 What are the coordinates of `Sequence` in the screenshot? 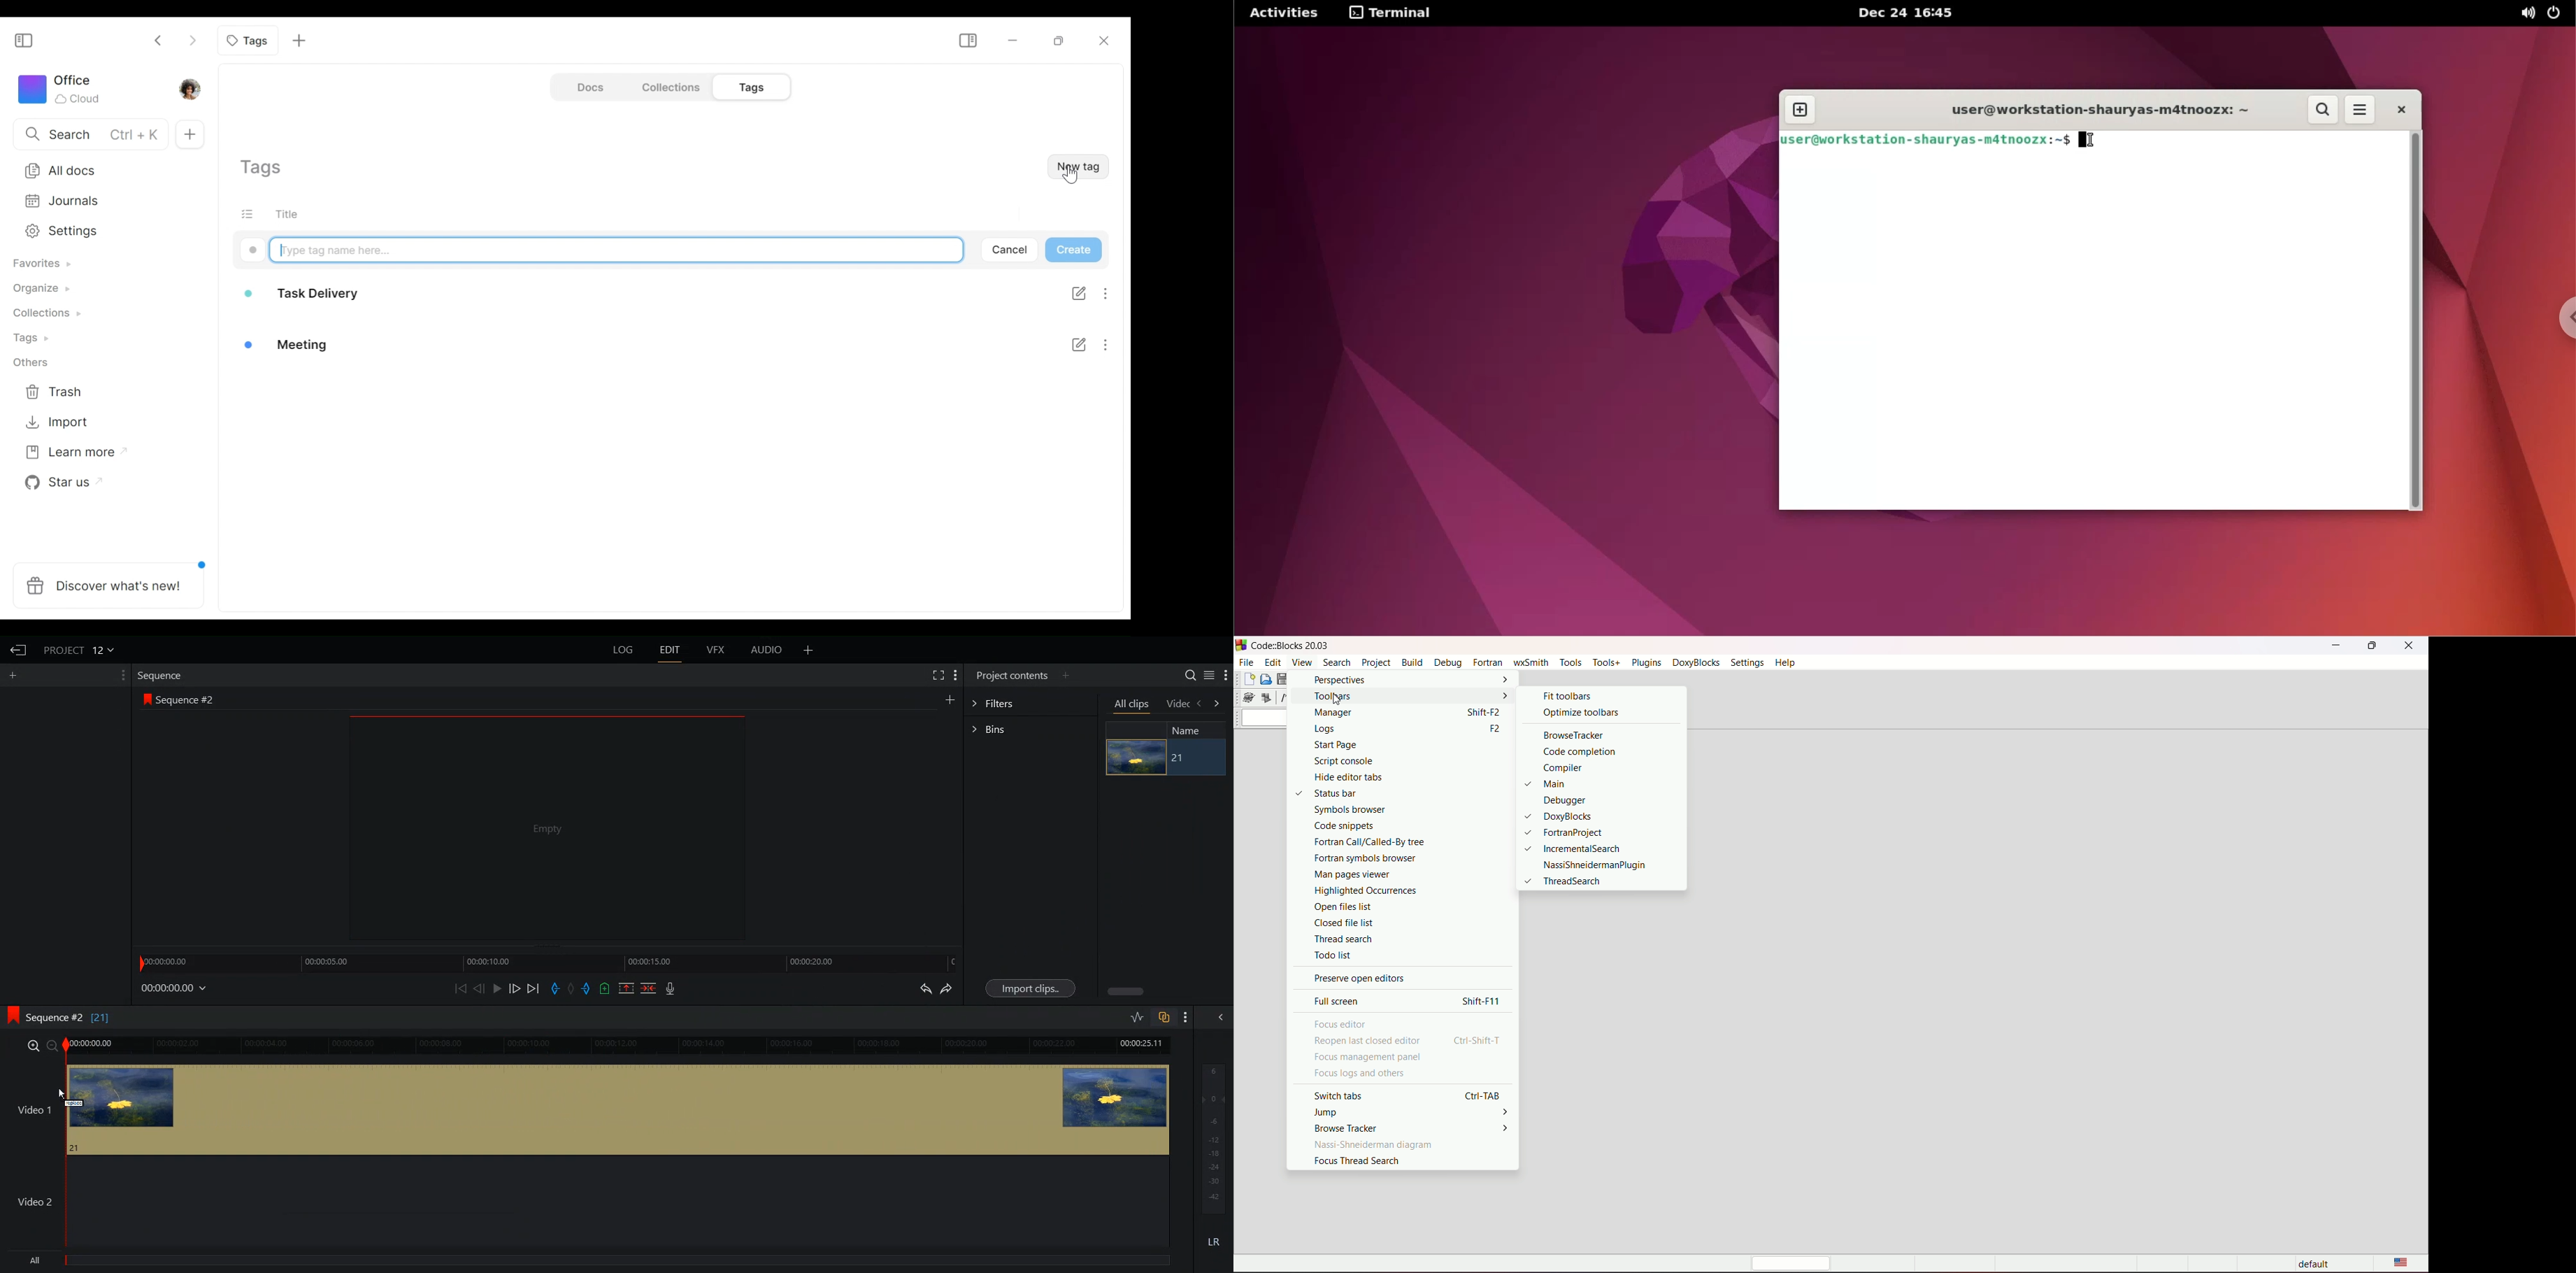 It's located at (163, 676).